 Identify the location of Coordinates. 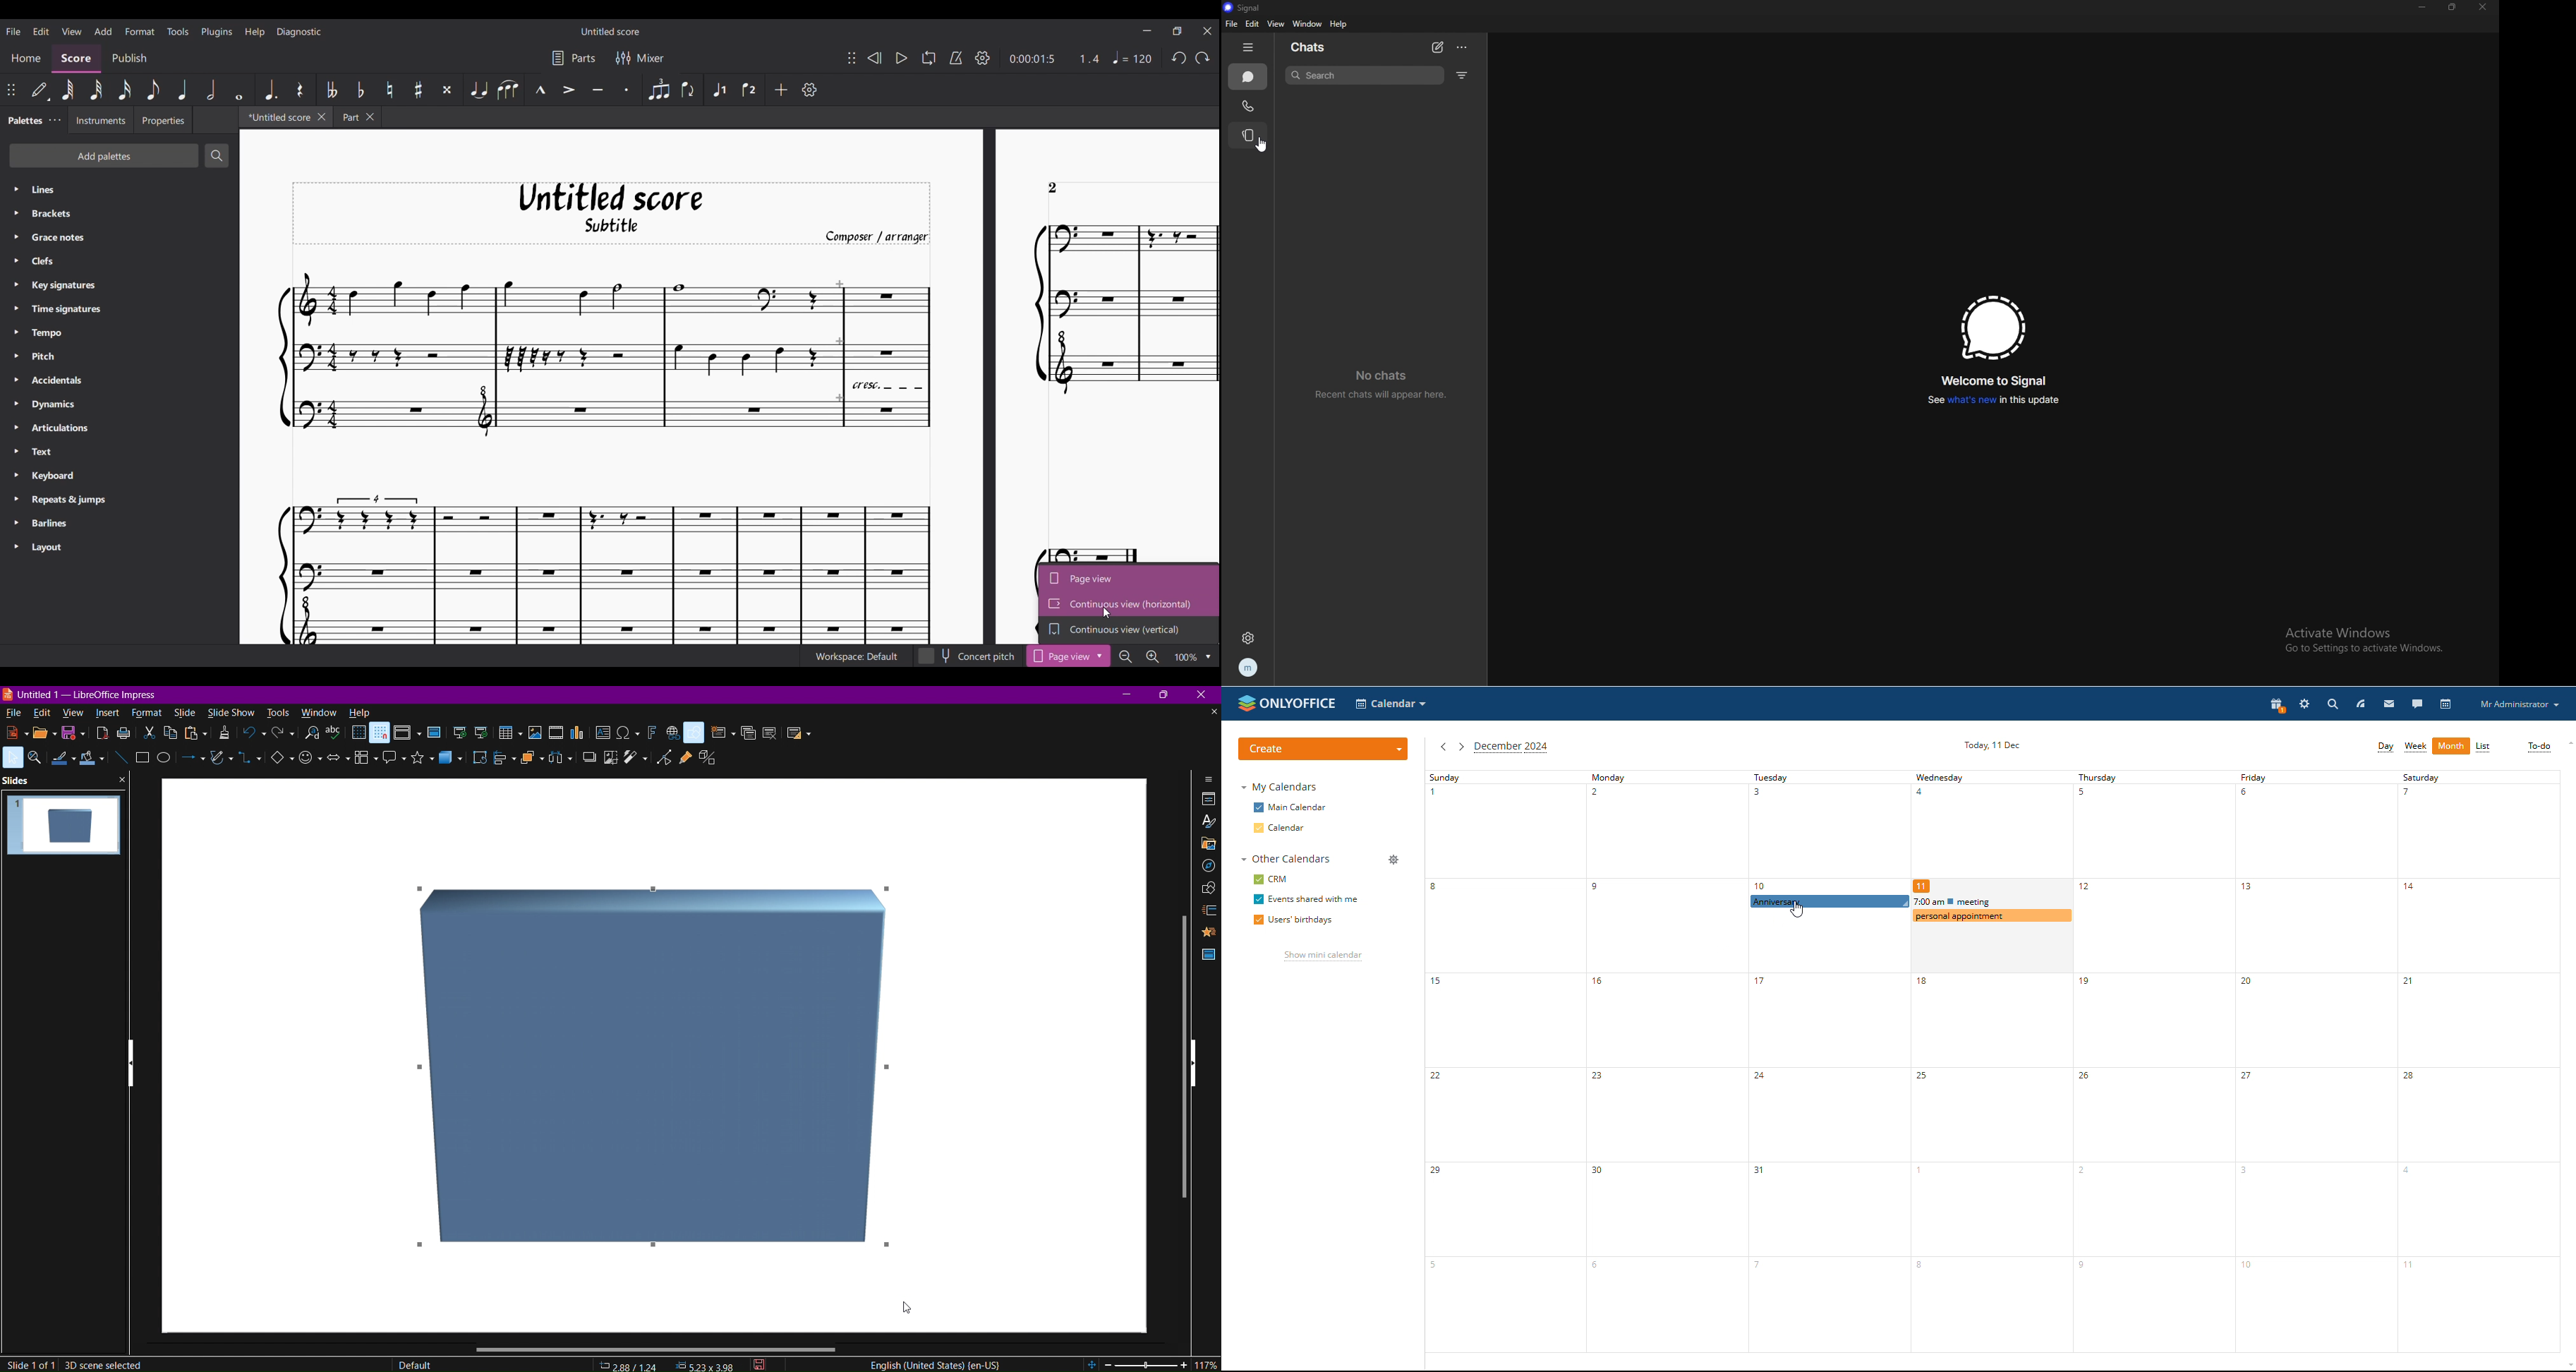
(629, 1365).